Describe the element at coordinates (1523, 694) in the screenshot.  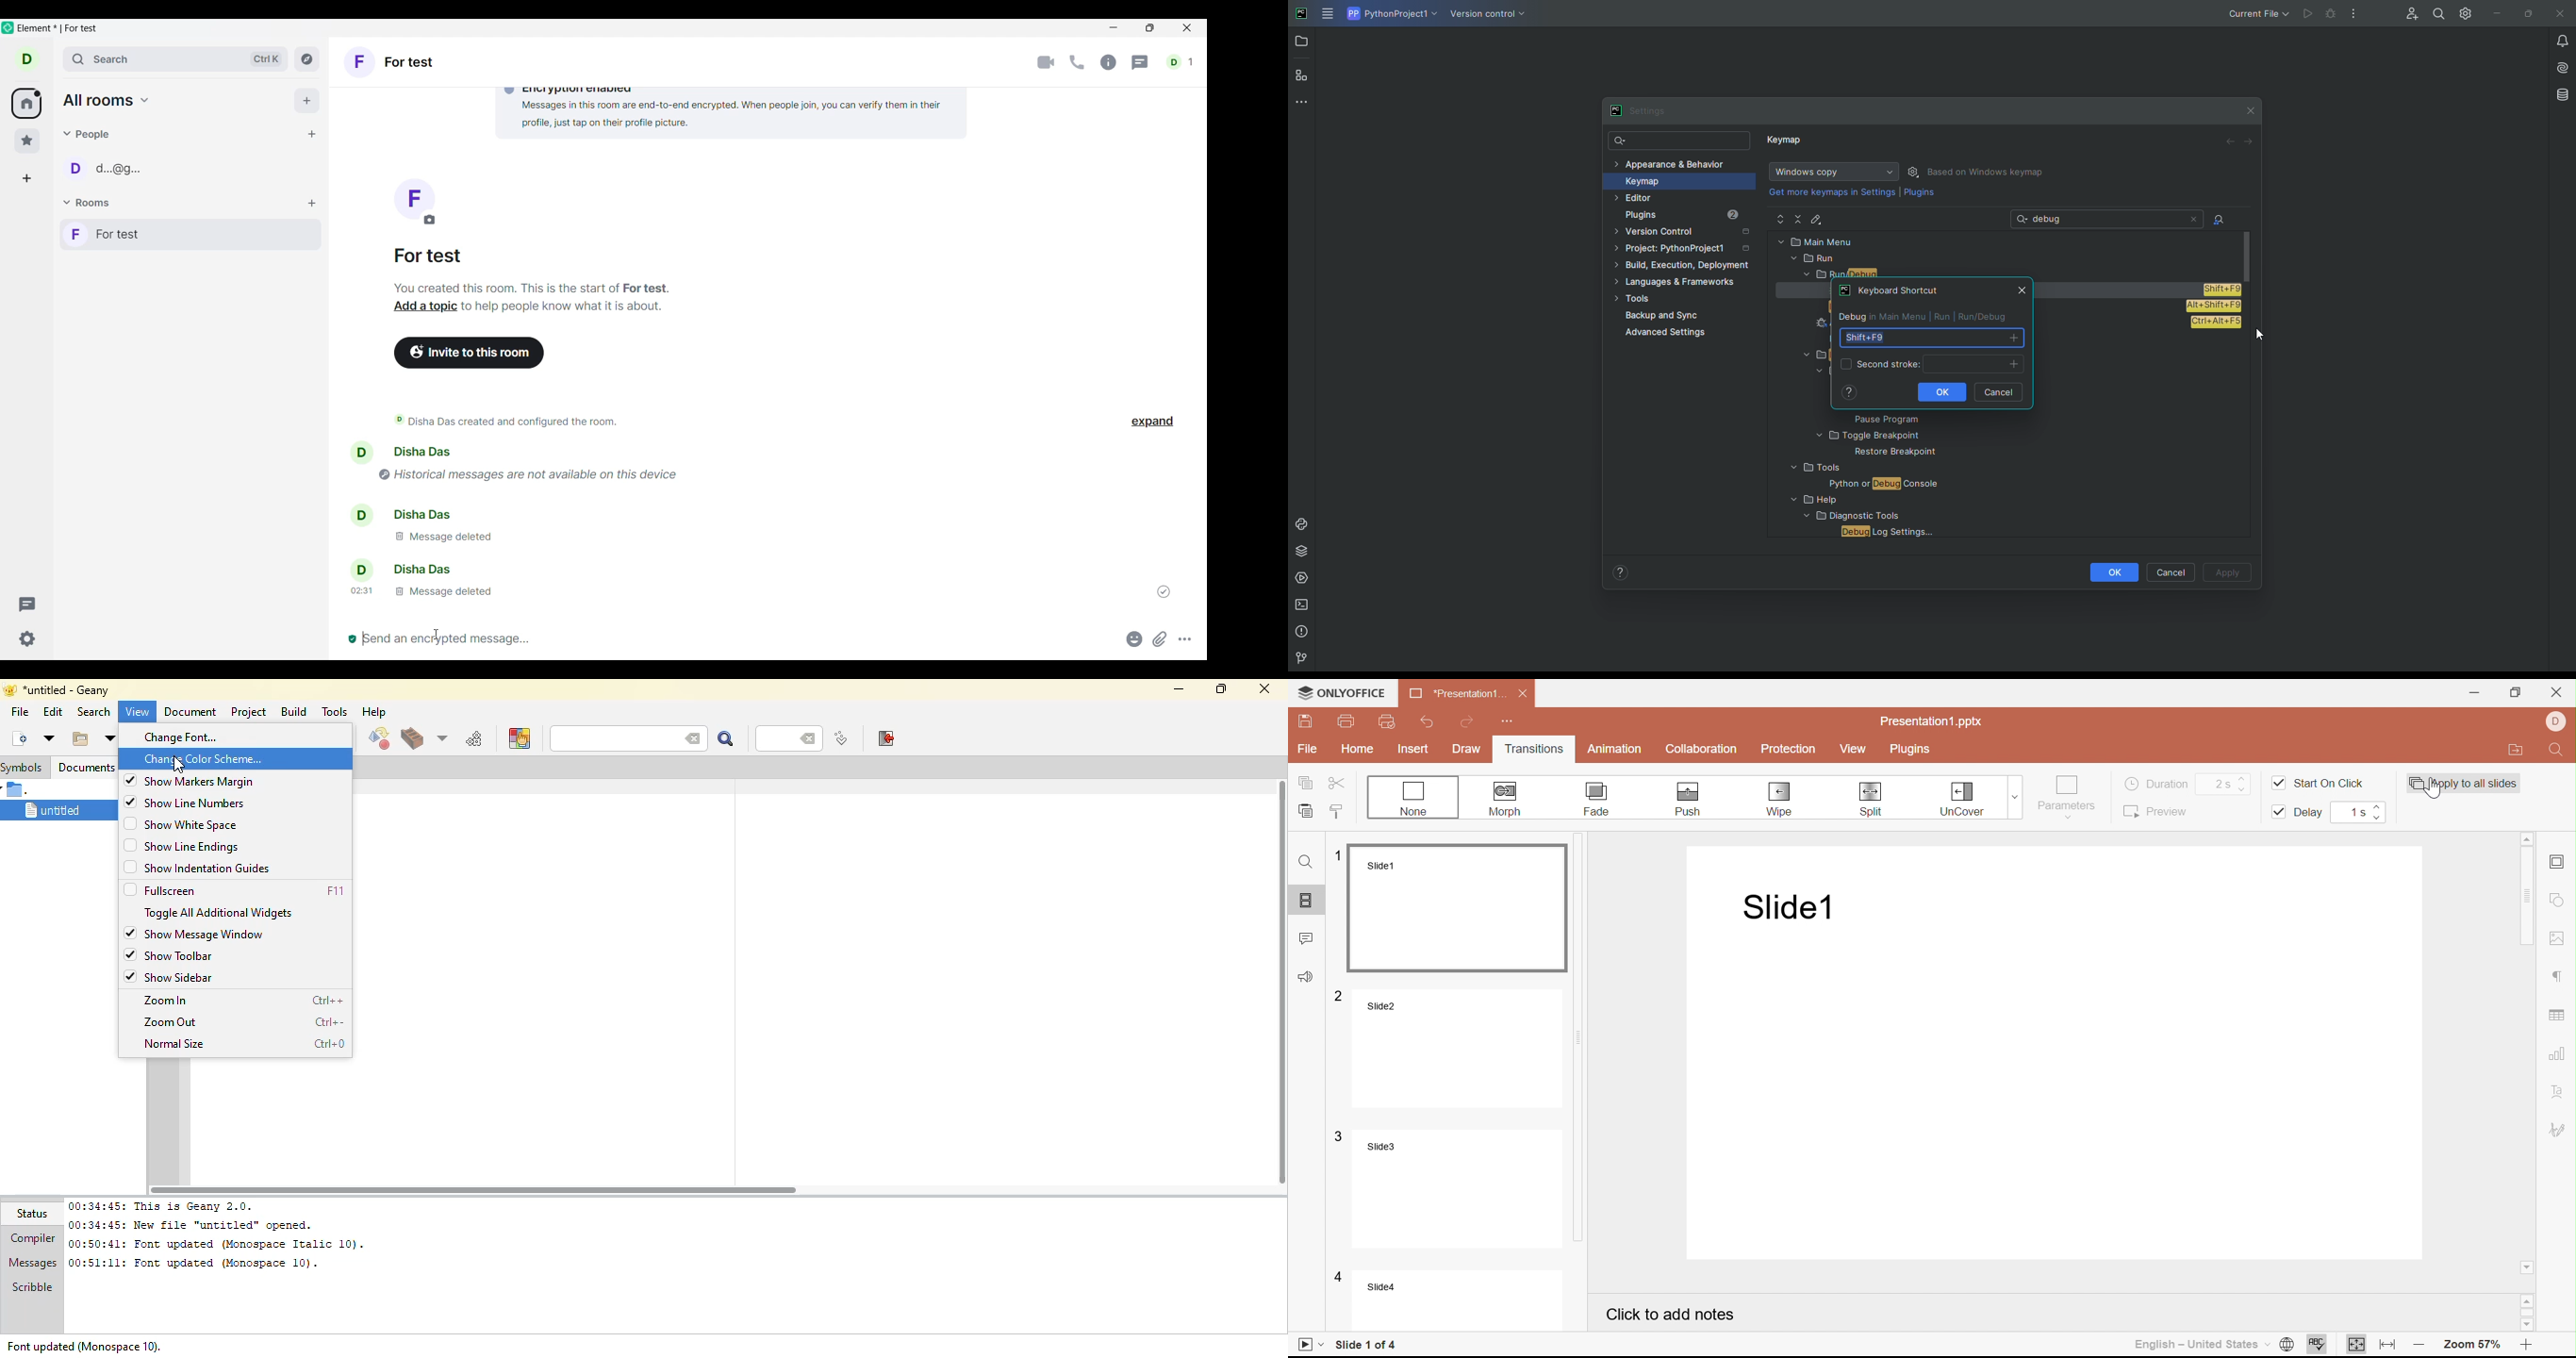
I see `Close` at that location.